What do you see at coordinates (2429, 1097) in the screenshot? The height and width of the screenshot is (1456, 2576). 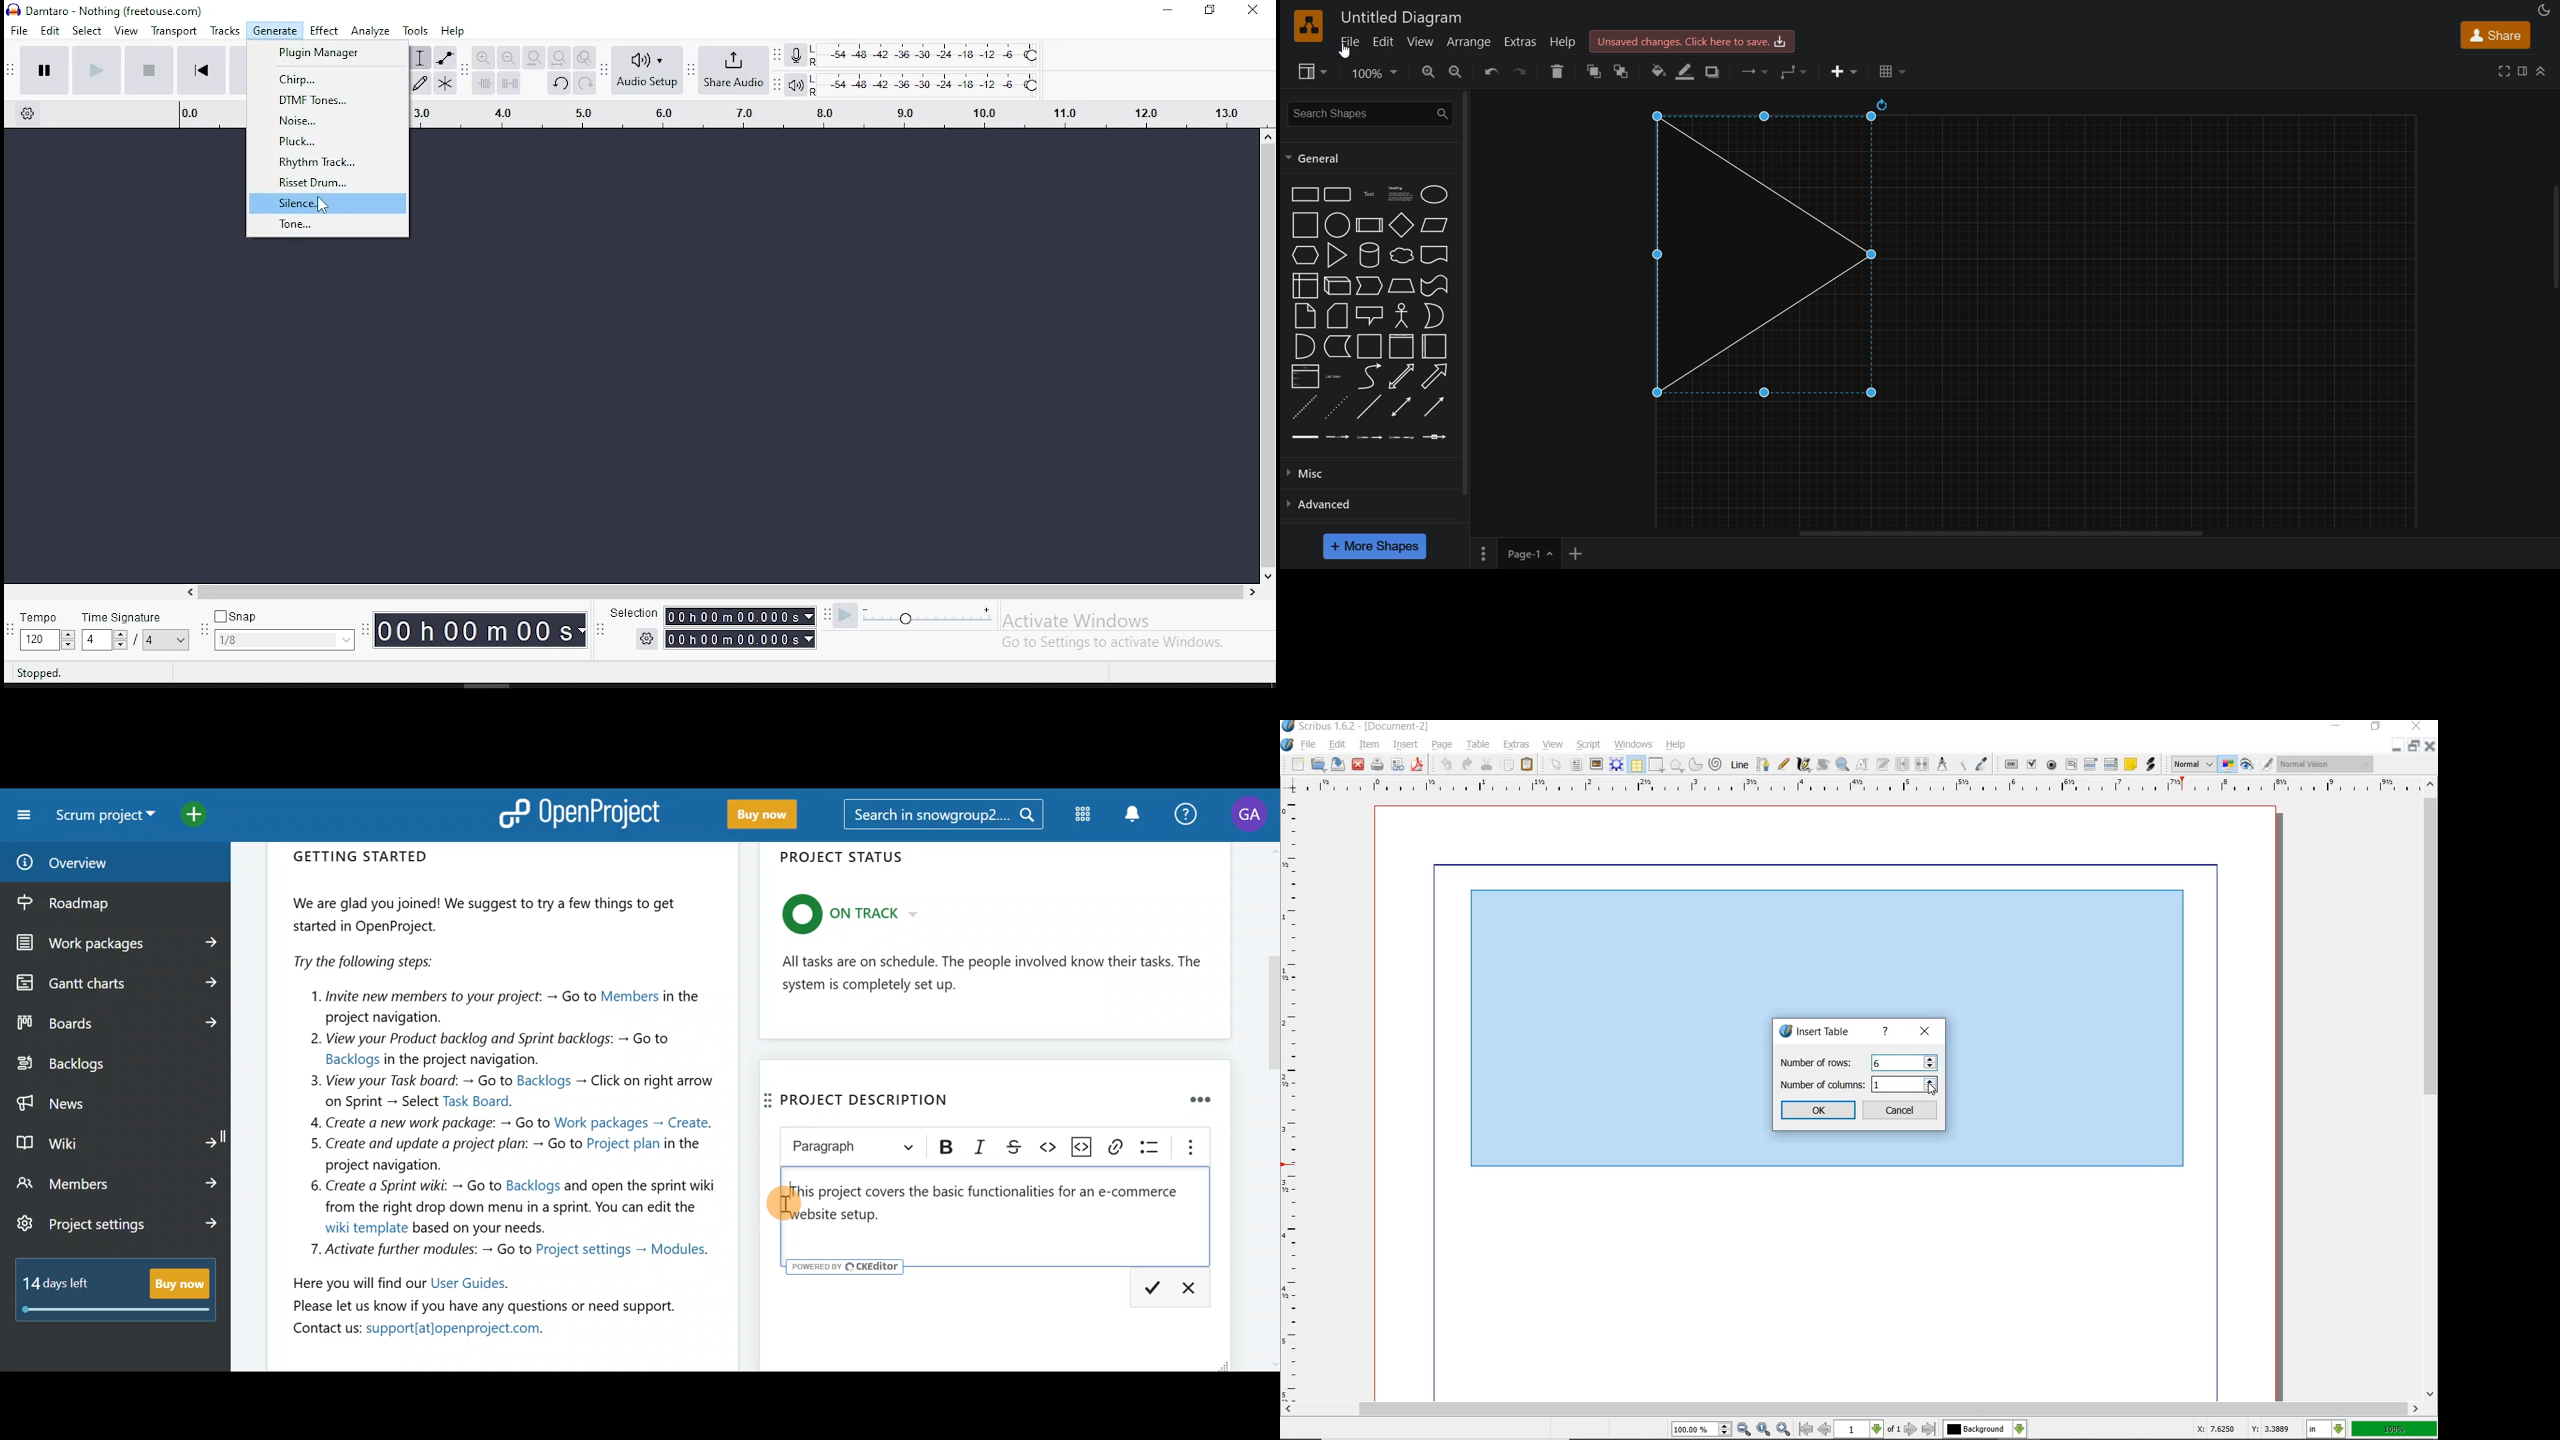 I see `scrollbar` at bounding box center [2429, 1097].